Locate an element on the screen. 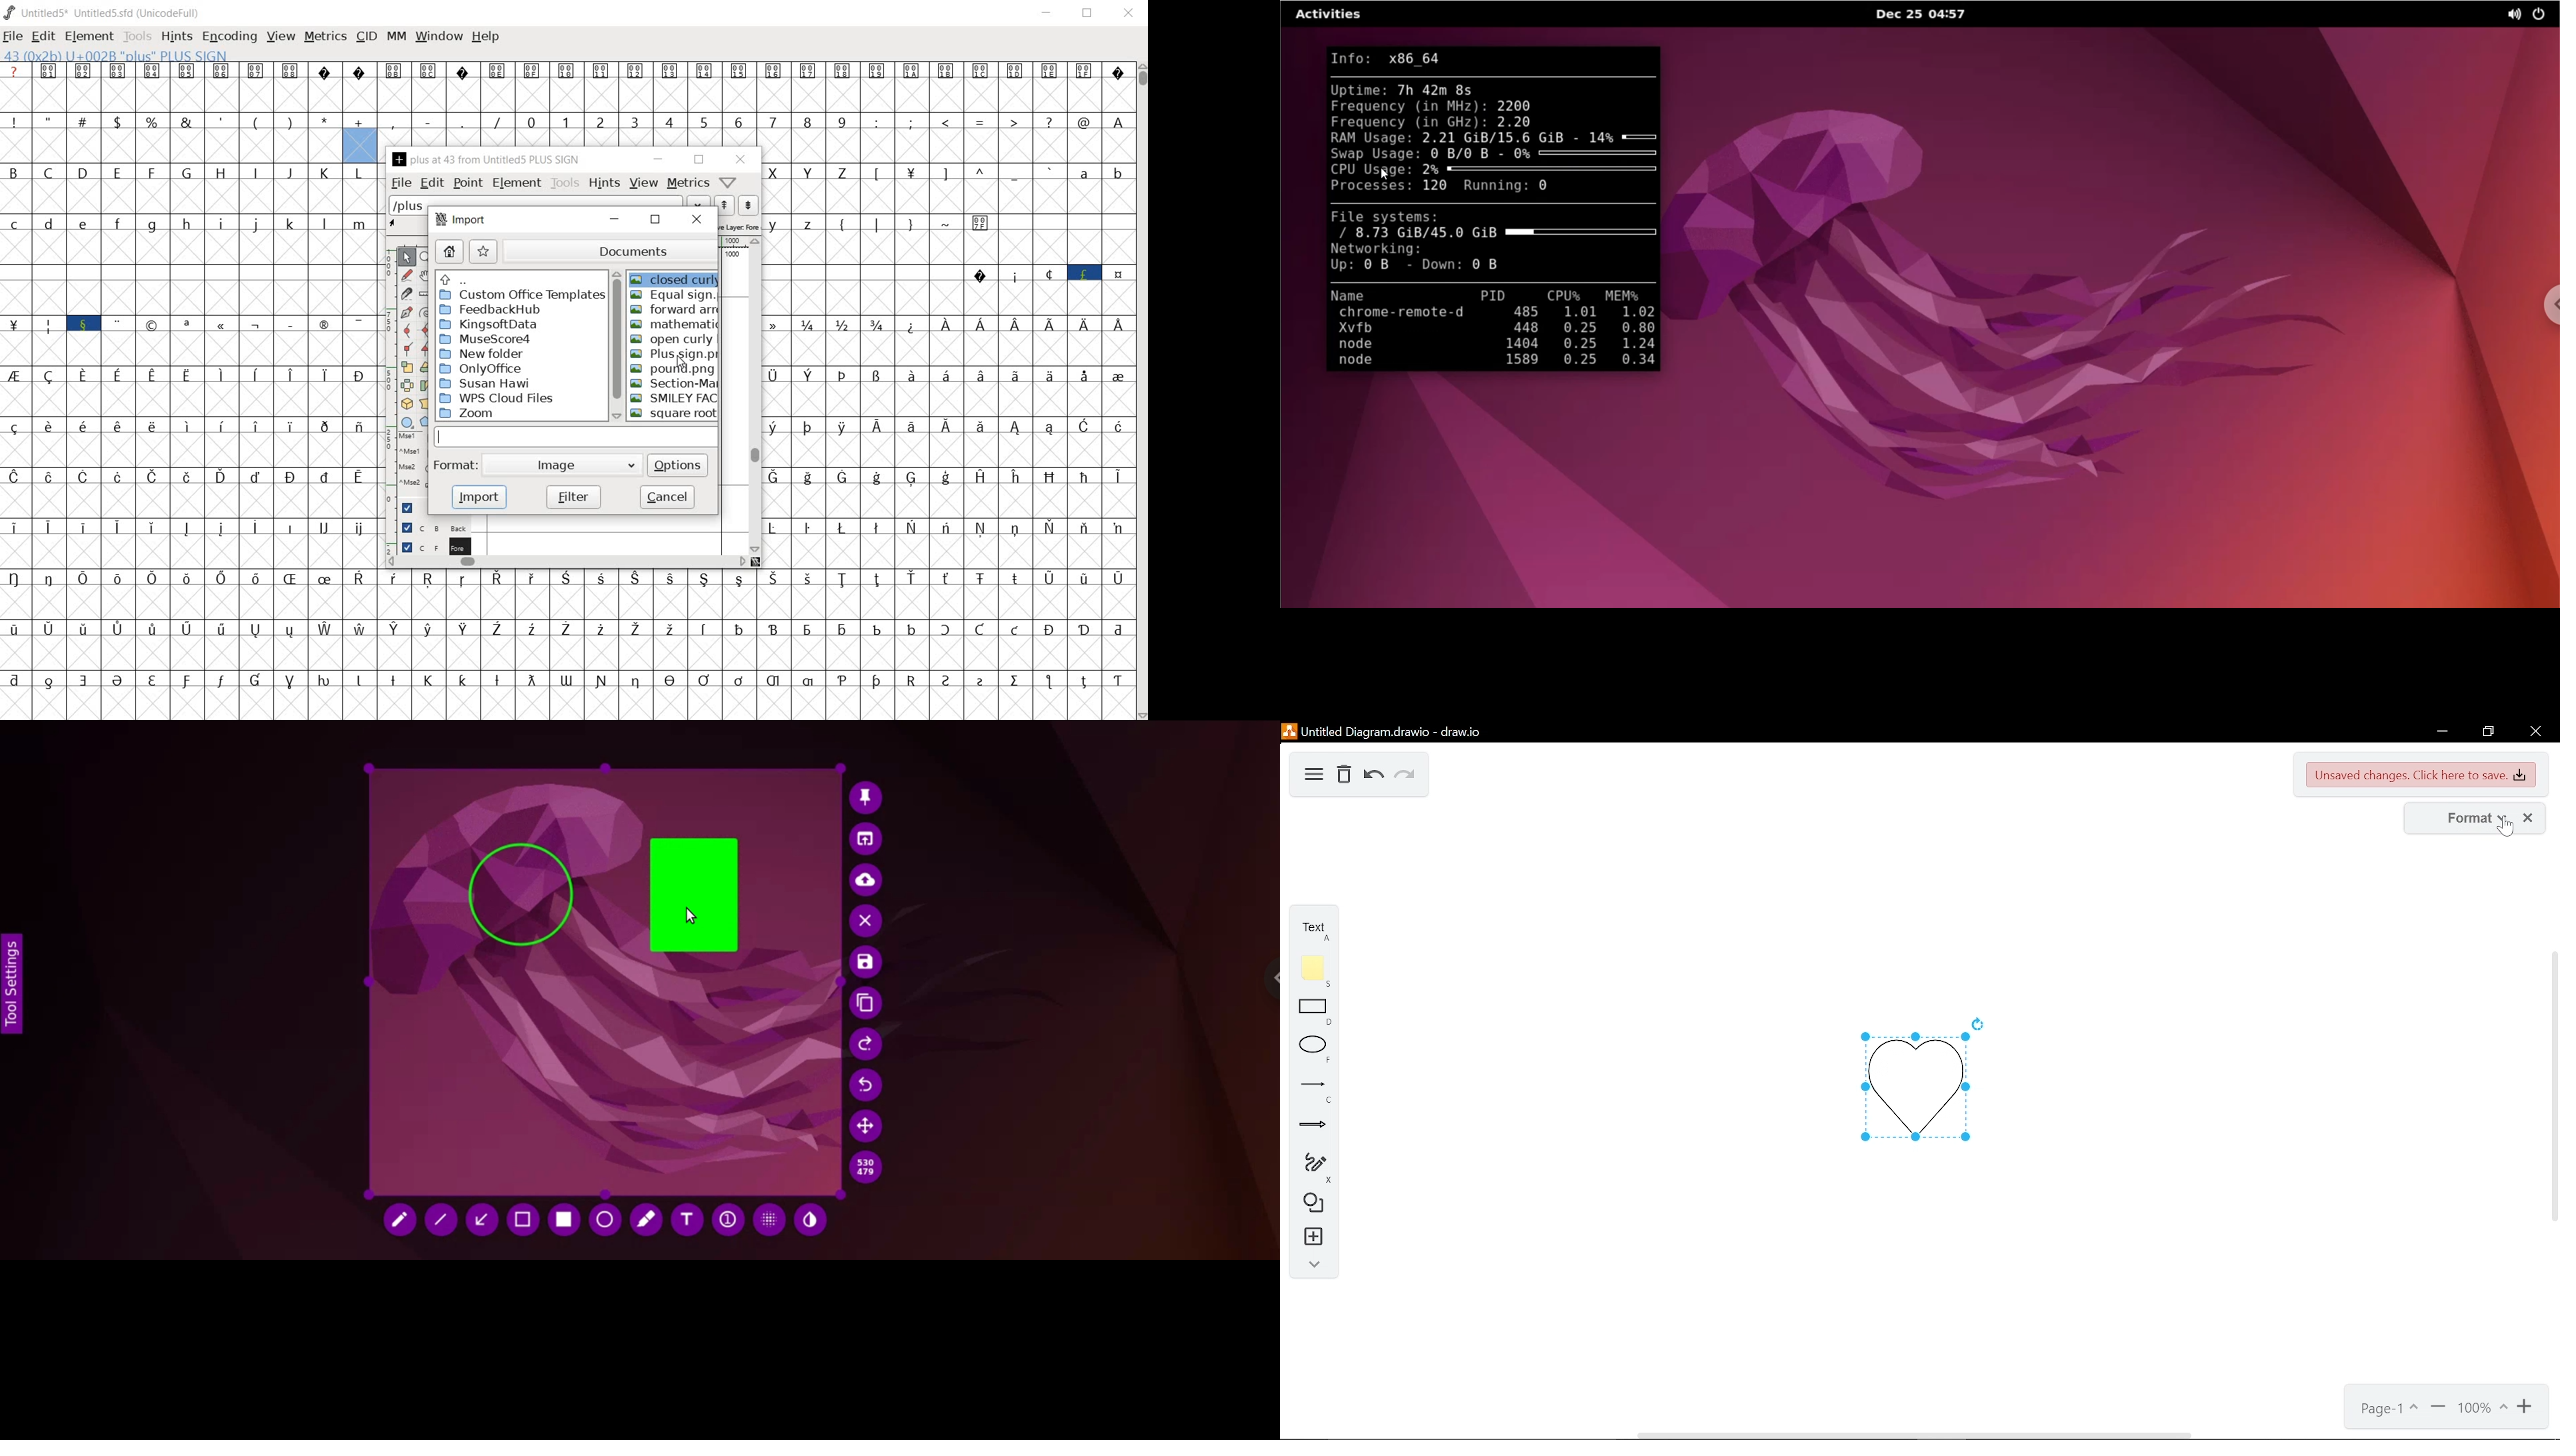 The width and height of the screenshot is (2576, 1456). Current shape is located at coordinates (1911, 1085).